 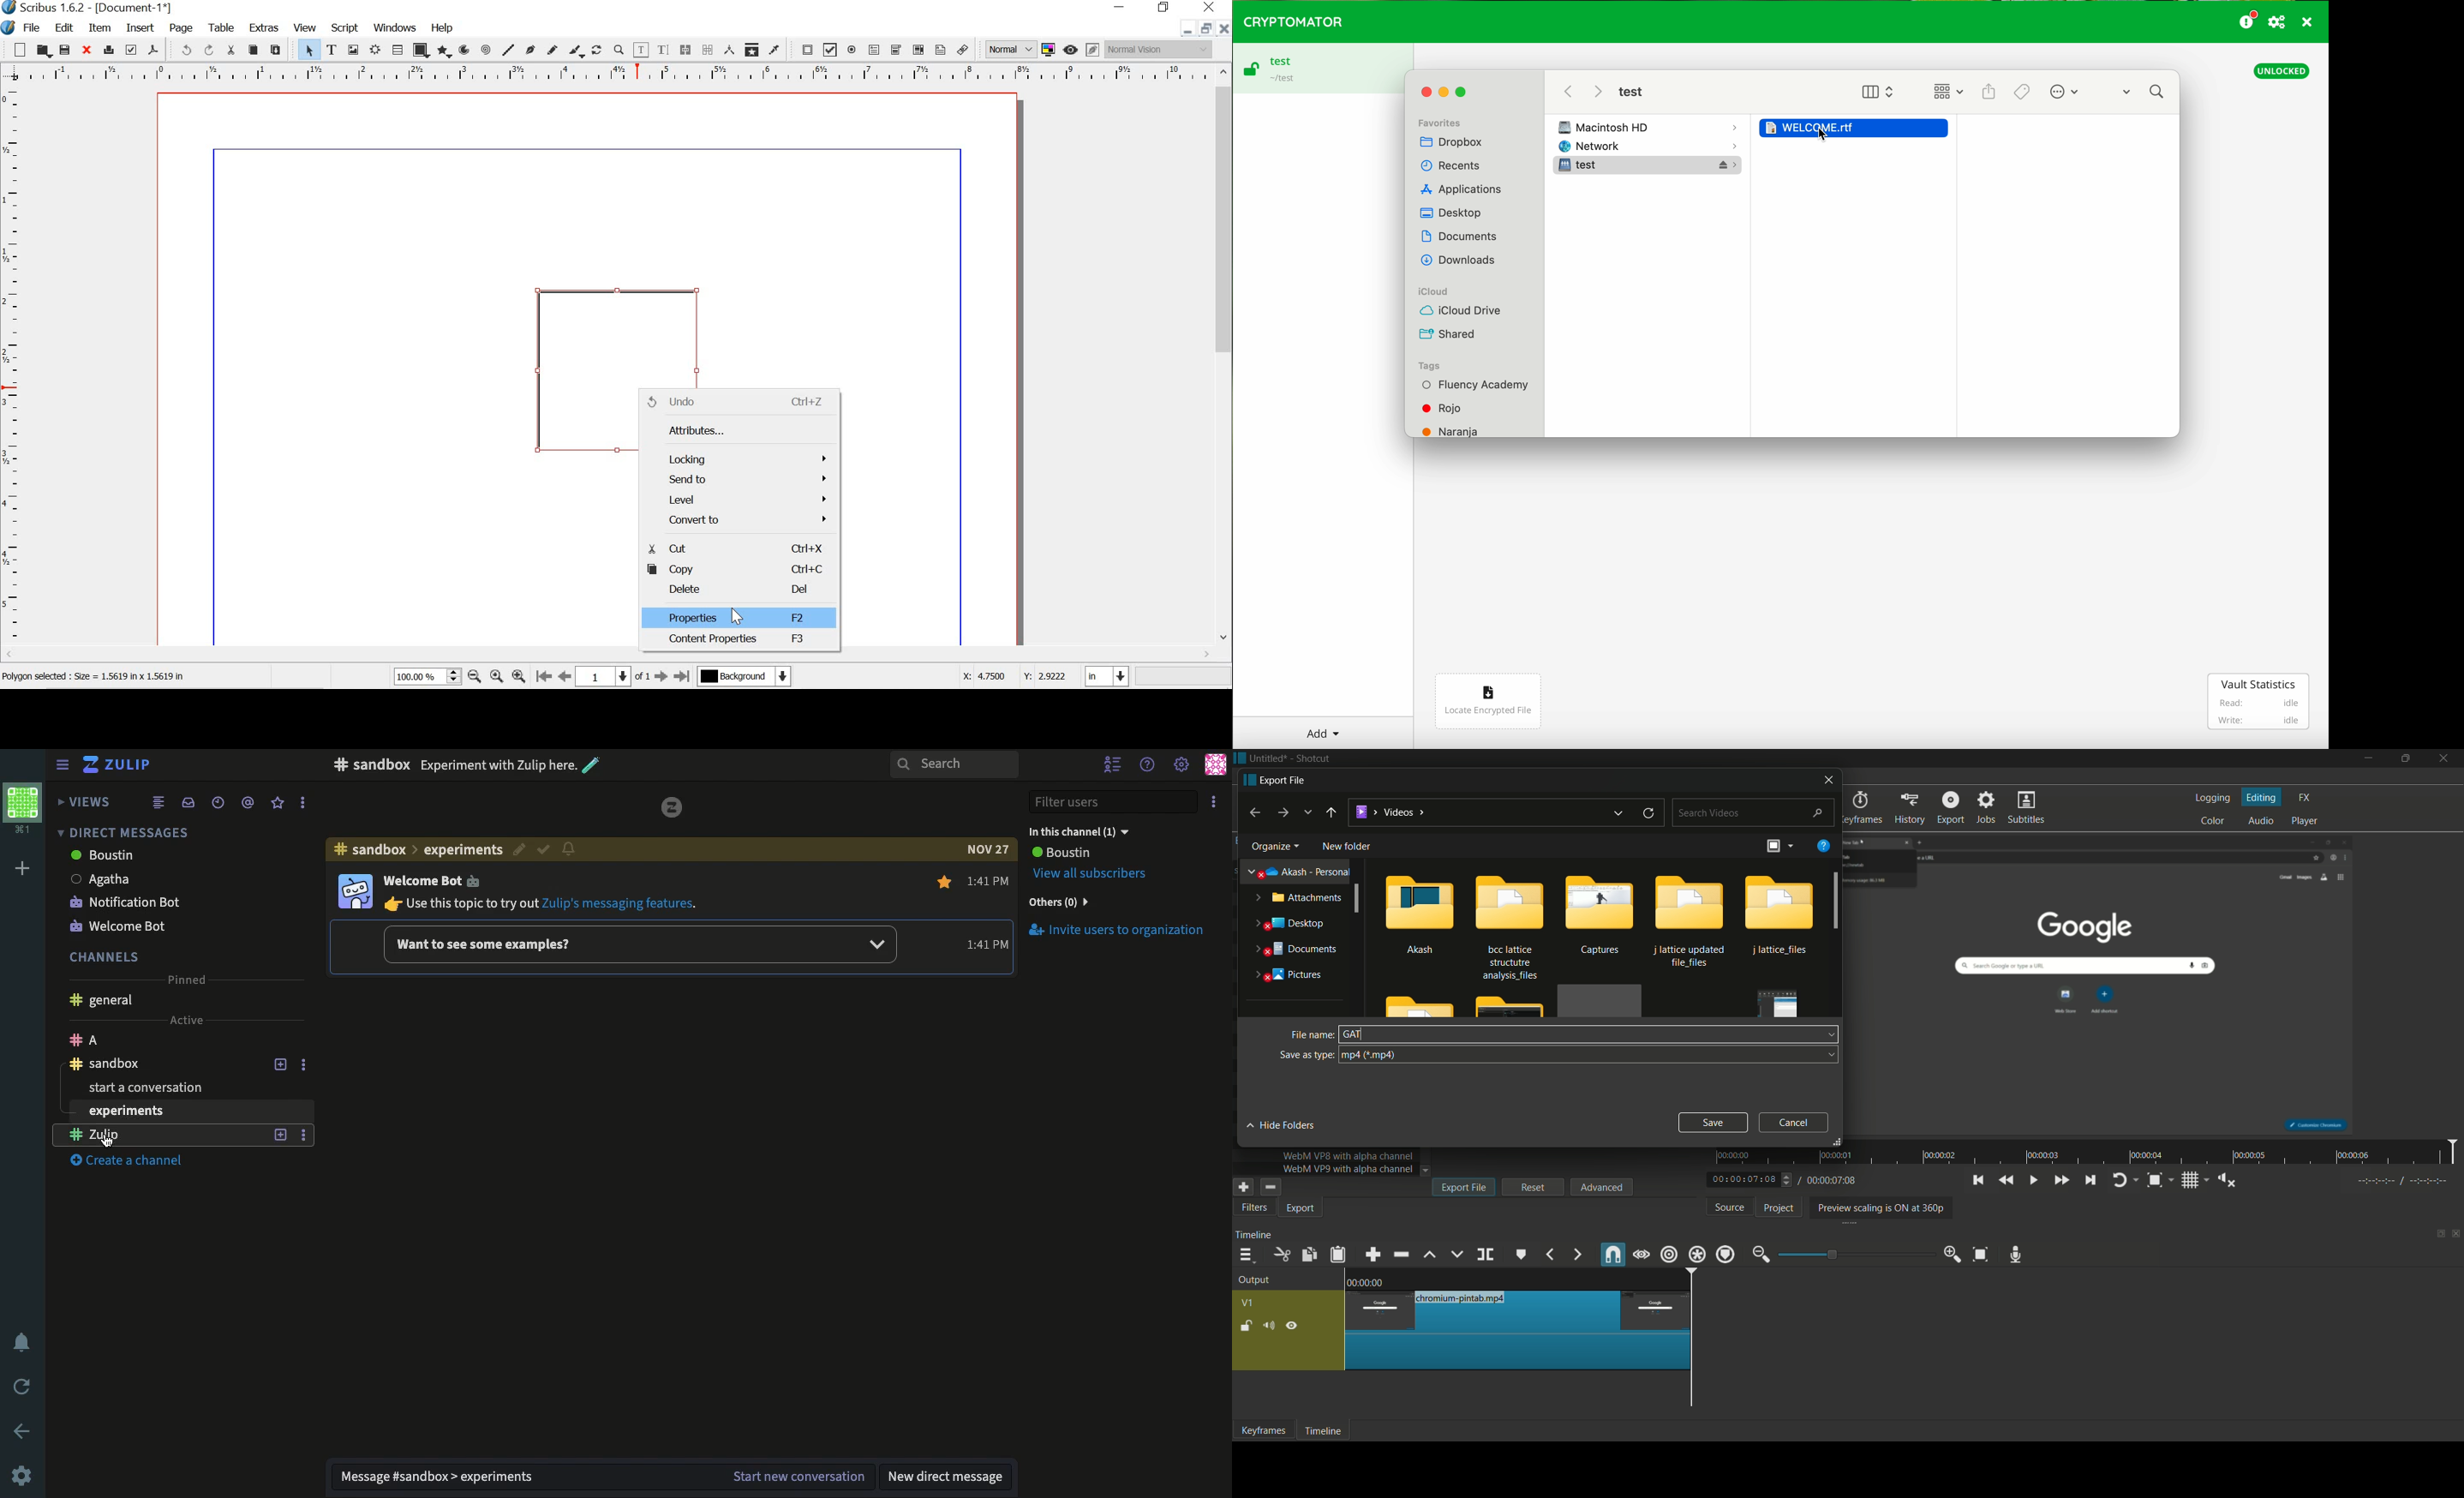 I want to click on file name, so click(x=1310, y=1037).